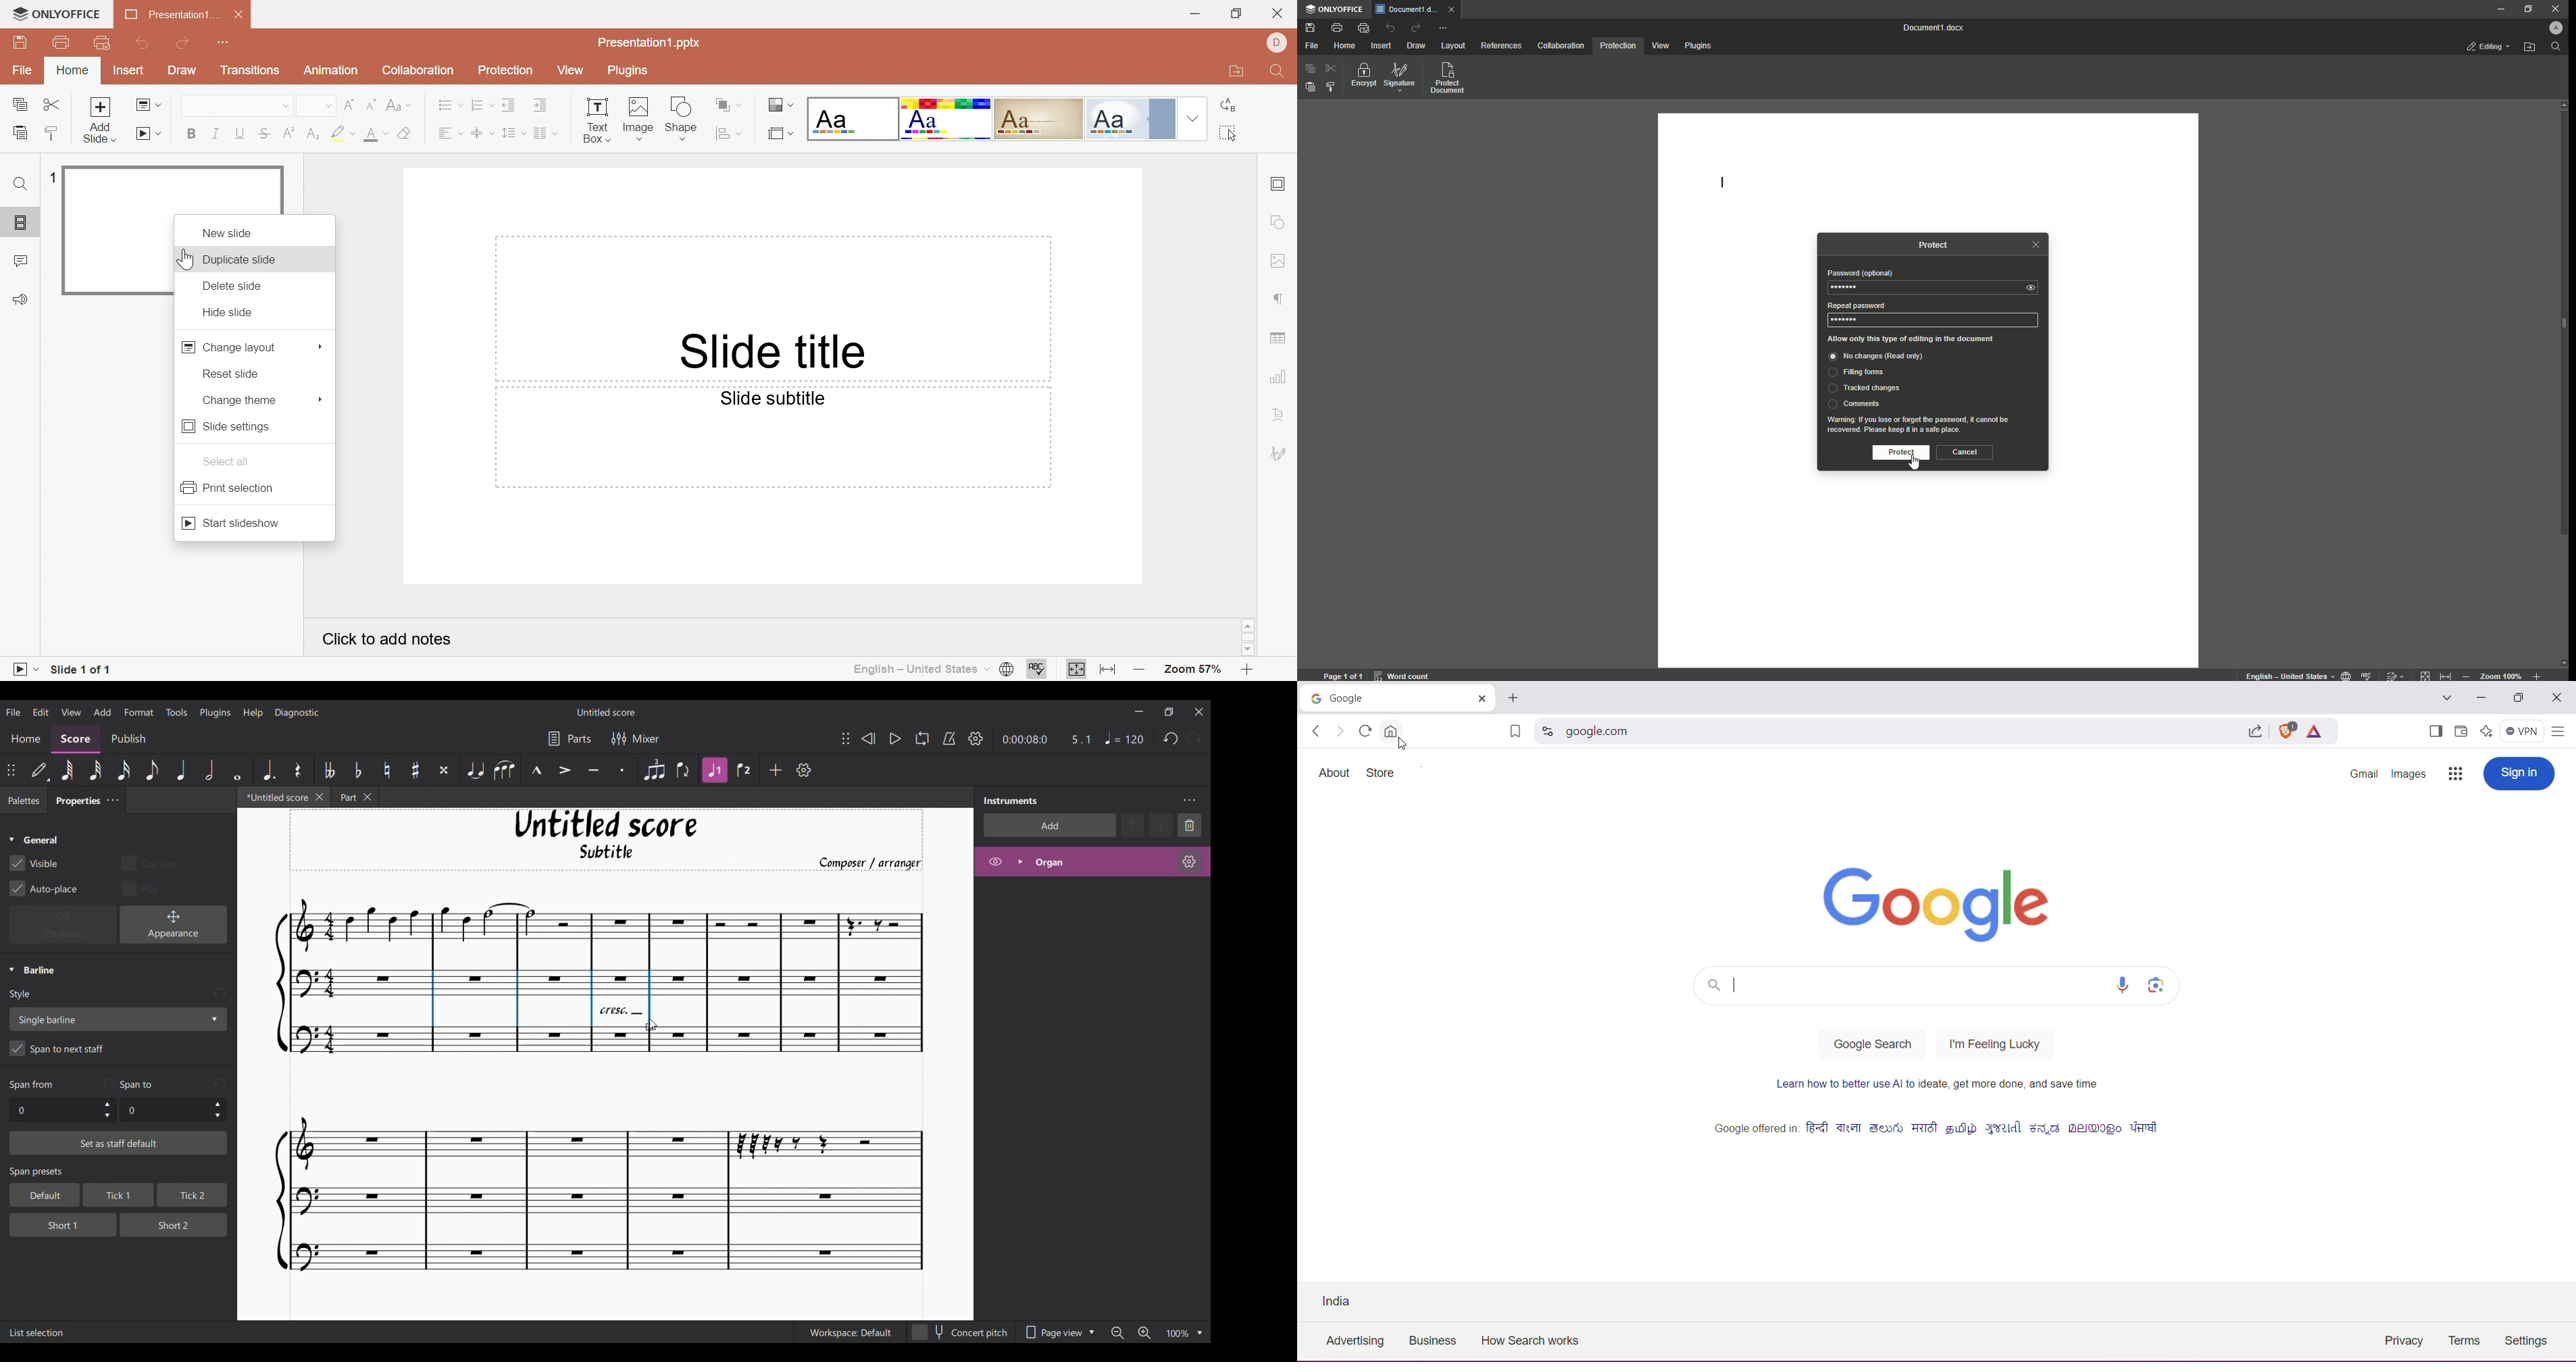 The width and height of the screenshot is (2576, 1372). I want to click on English - United States, so click(925, 670).